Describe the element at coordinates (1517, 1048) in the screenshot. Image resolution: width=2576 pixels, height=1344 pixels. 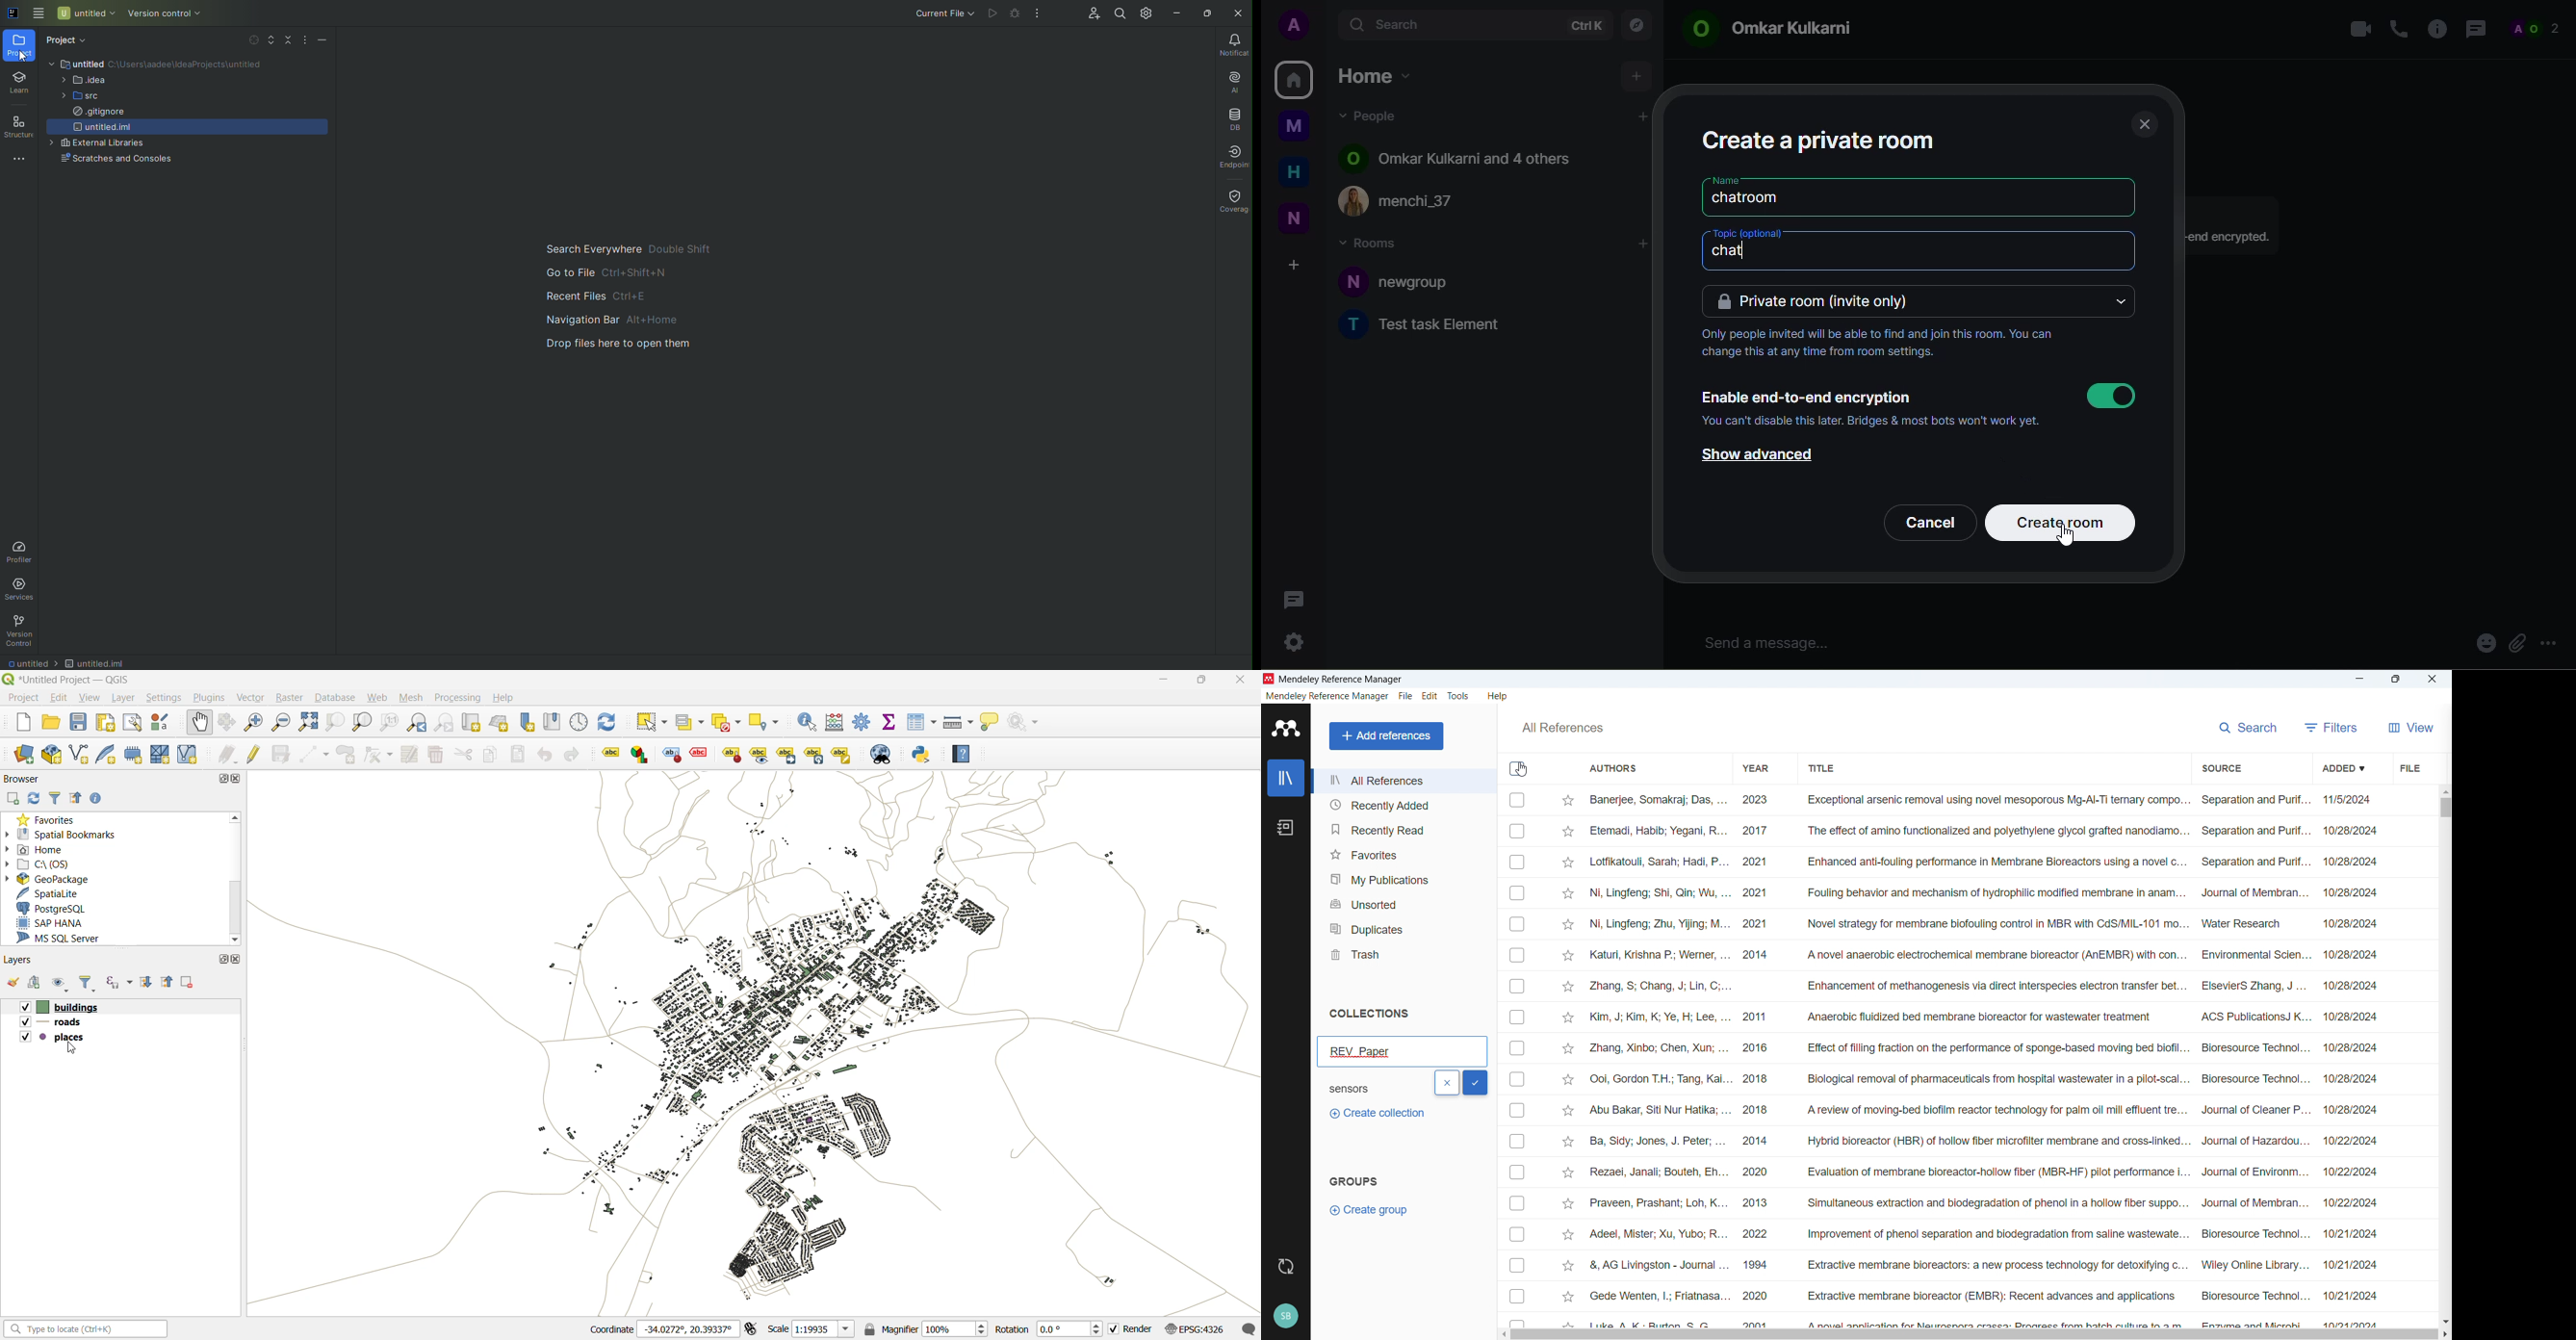
I see `Select respective publication` at that location.